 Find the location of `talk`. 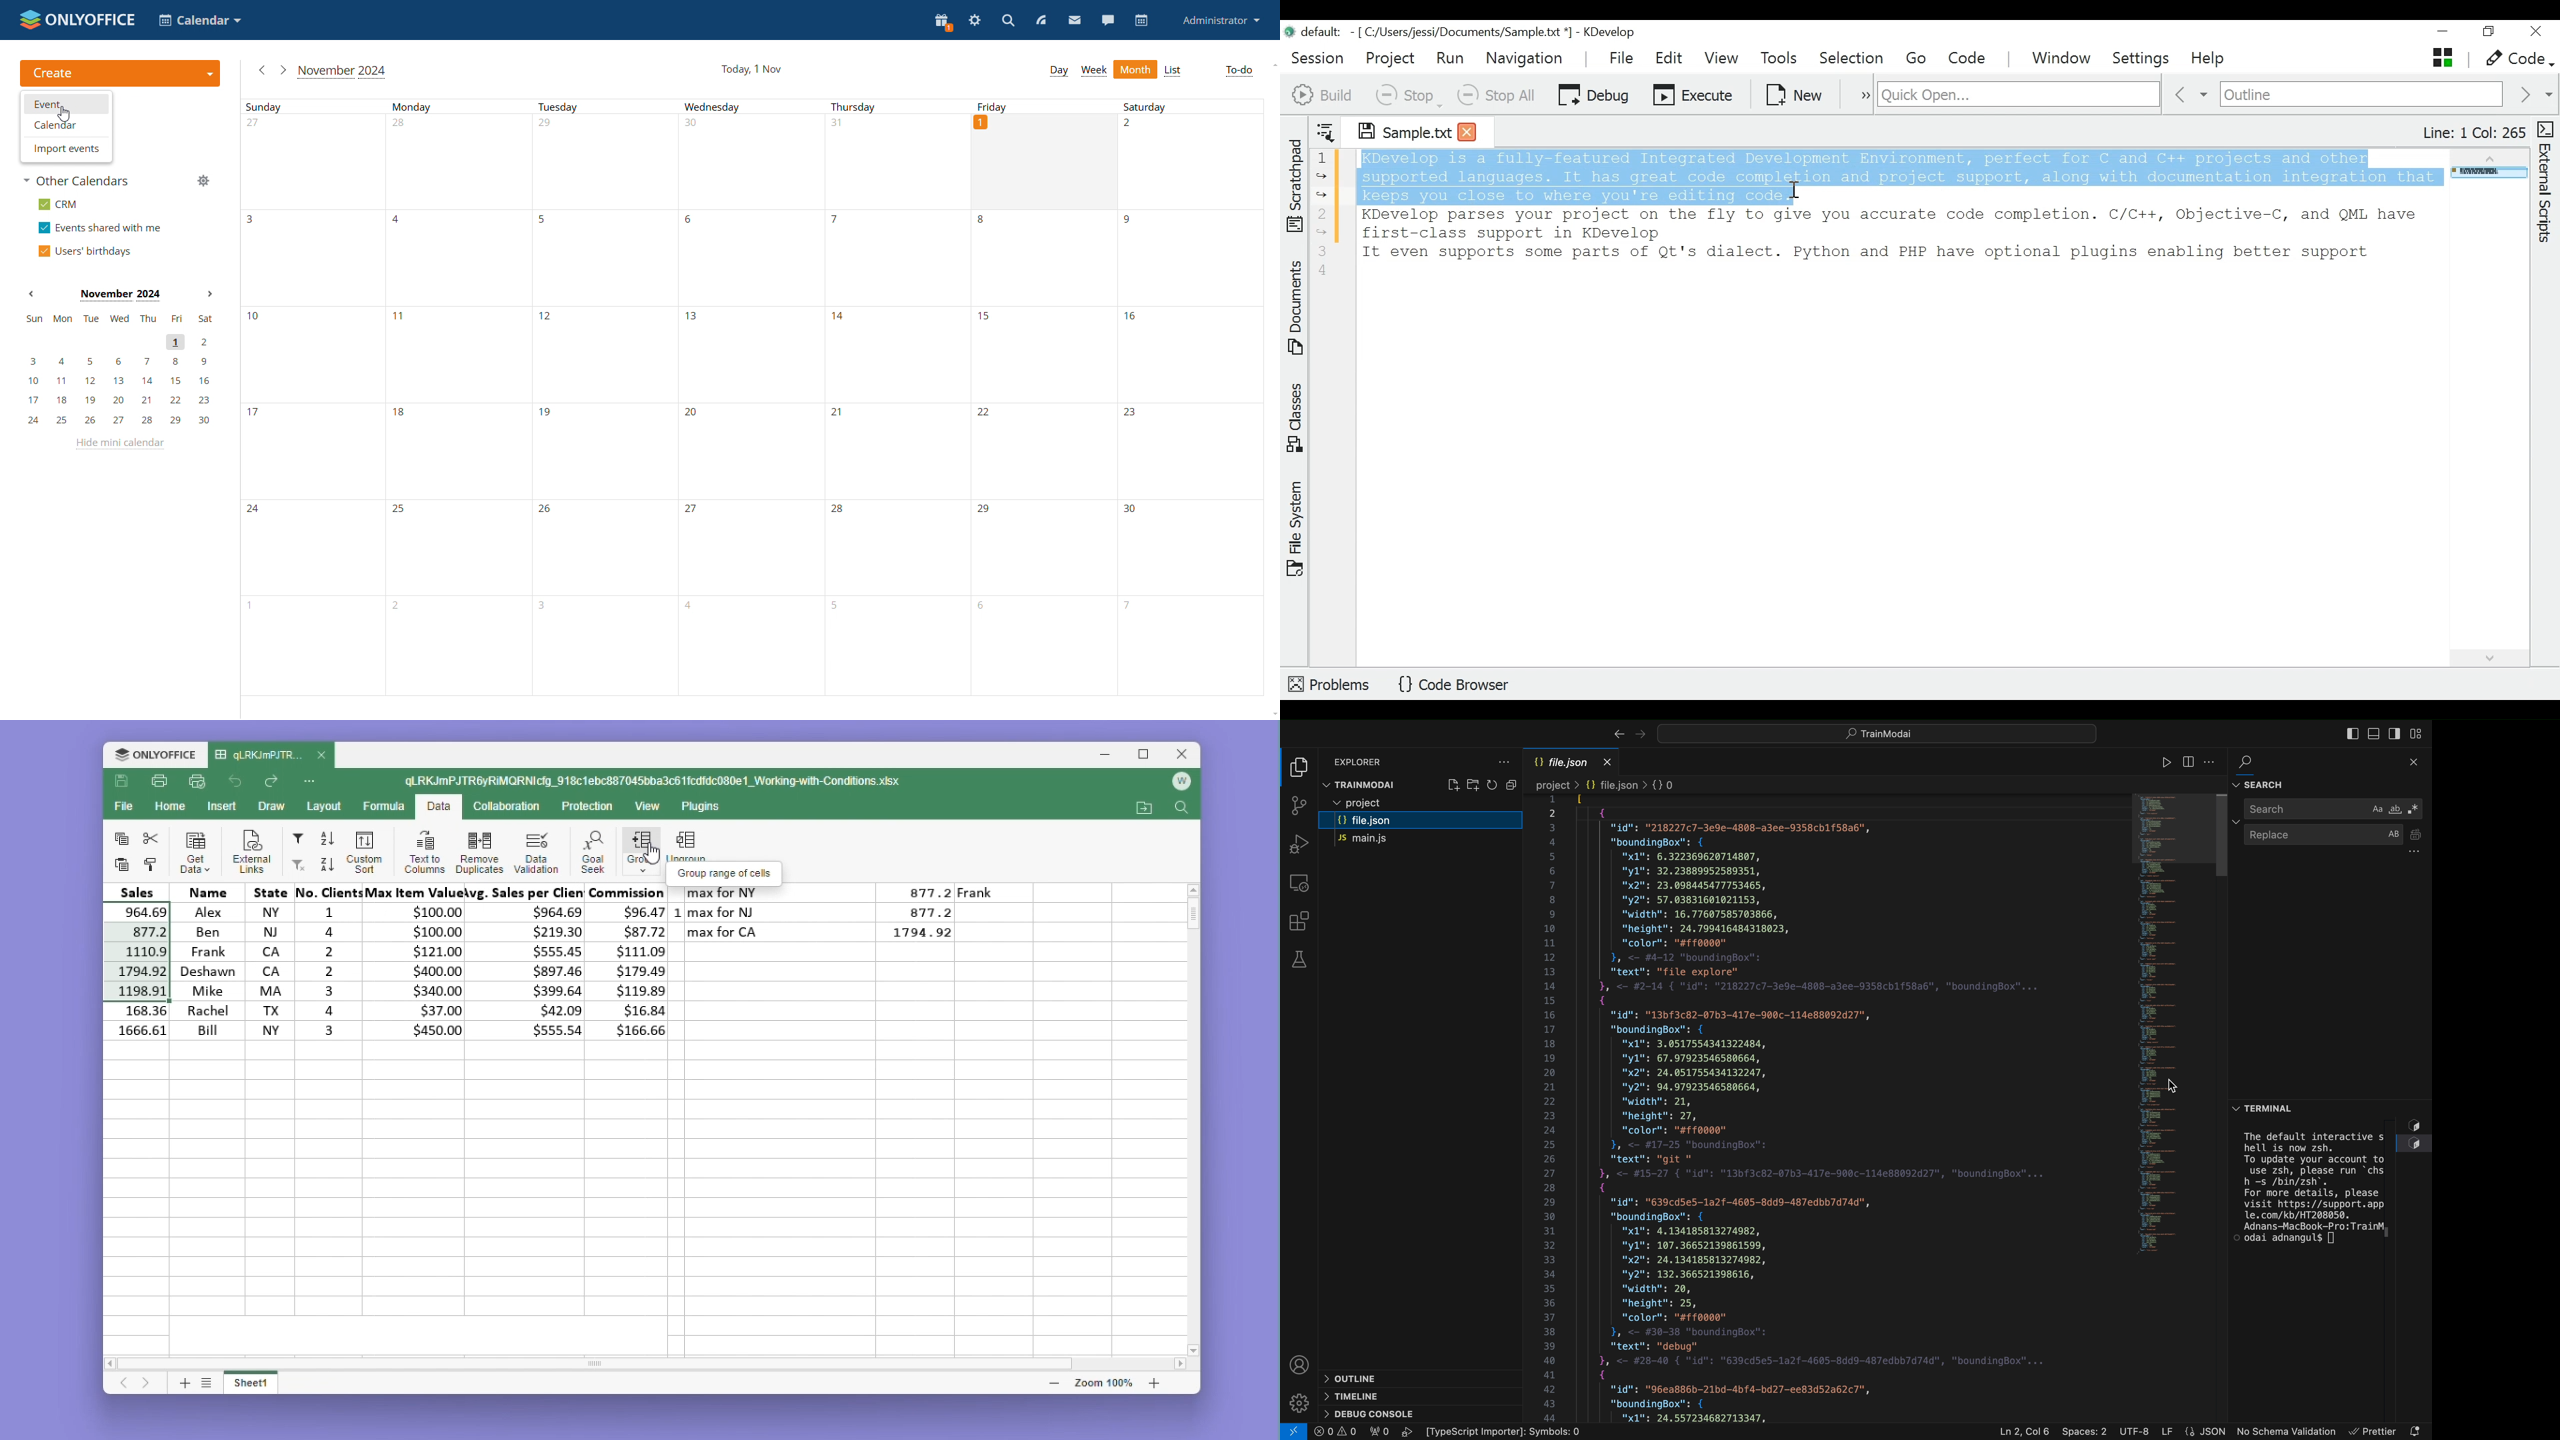

talk is located at coordinates (1108, 21).